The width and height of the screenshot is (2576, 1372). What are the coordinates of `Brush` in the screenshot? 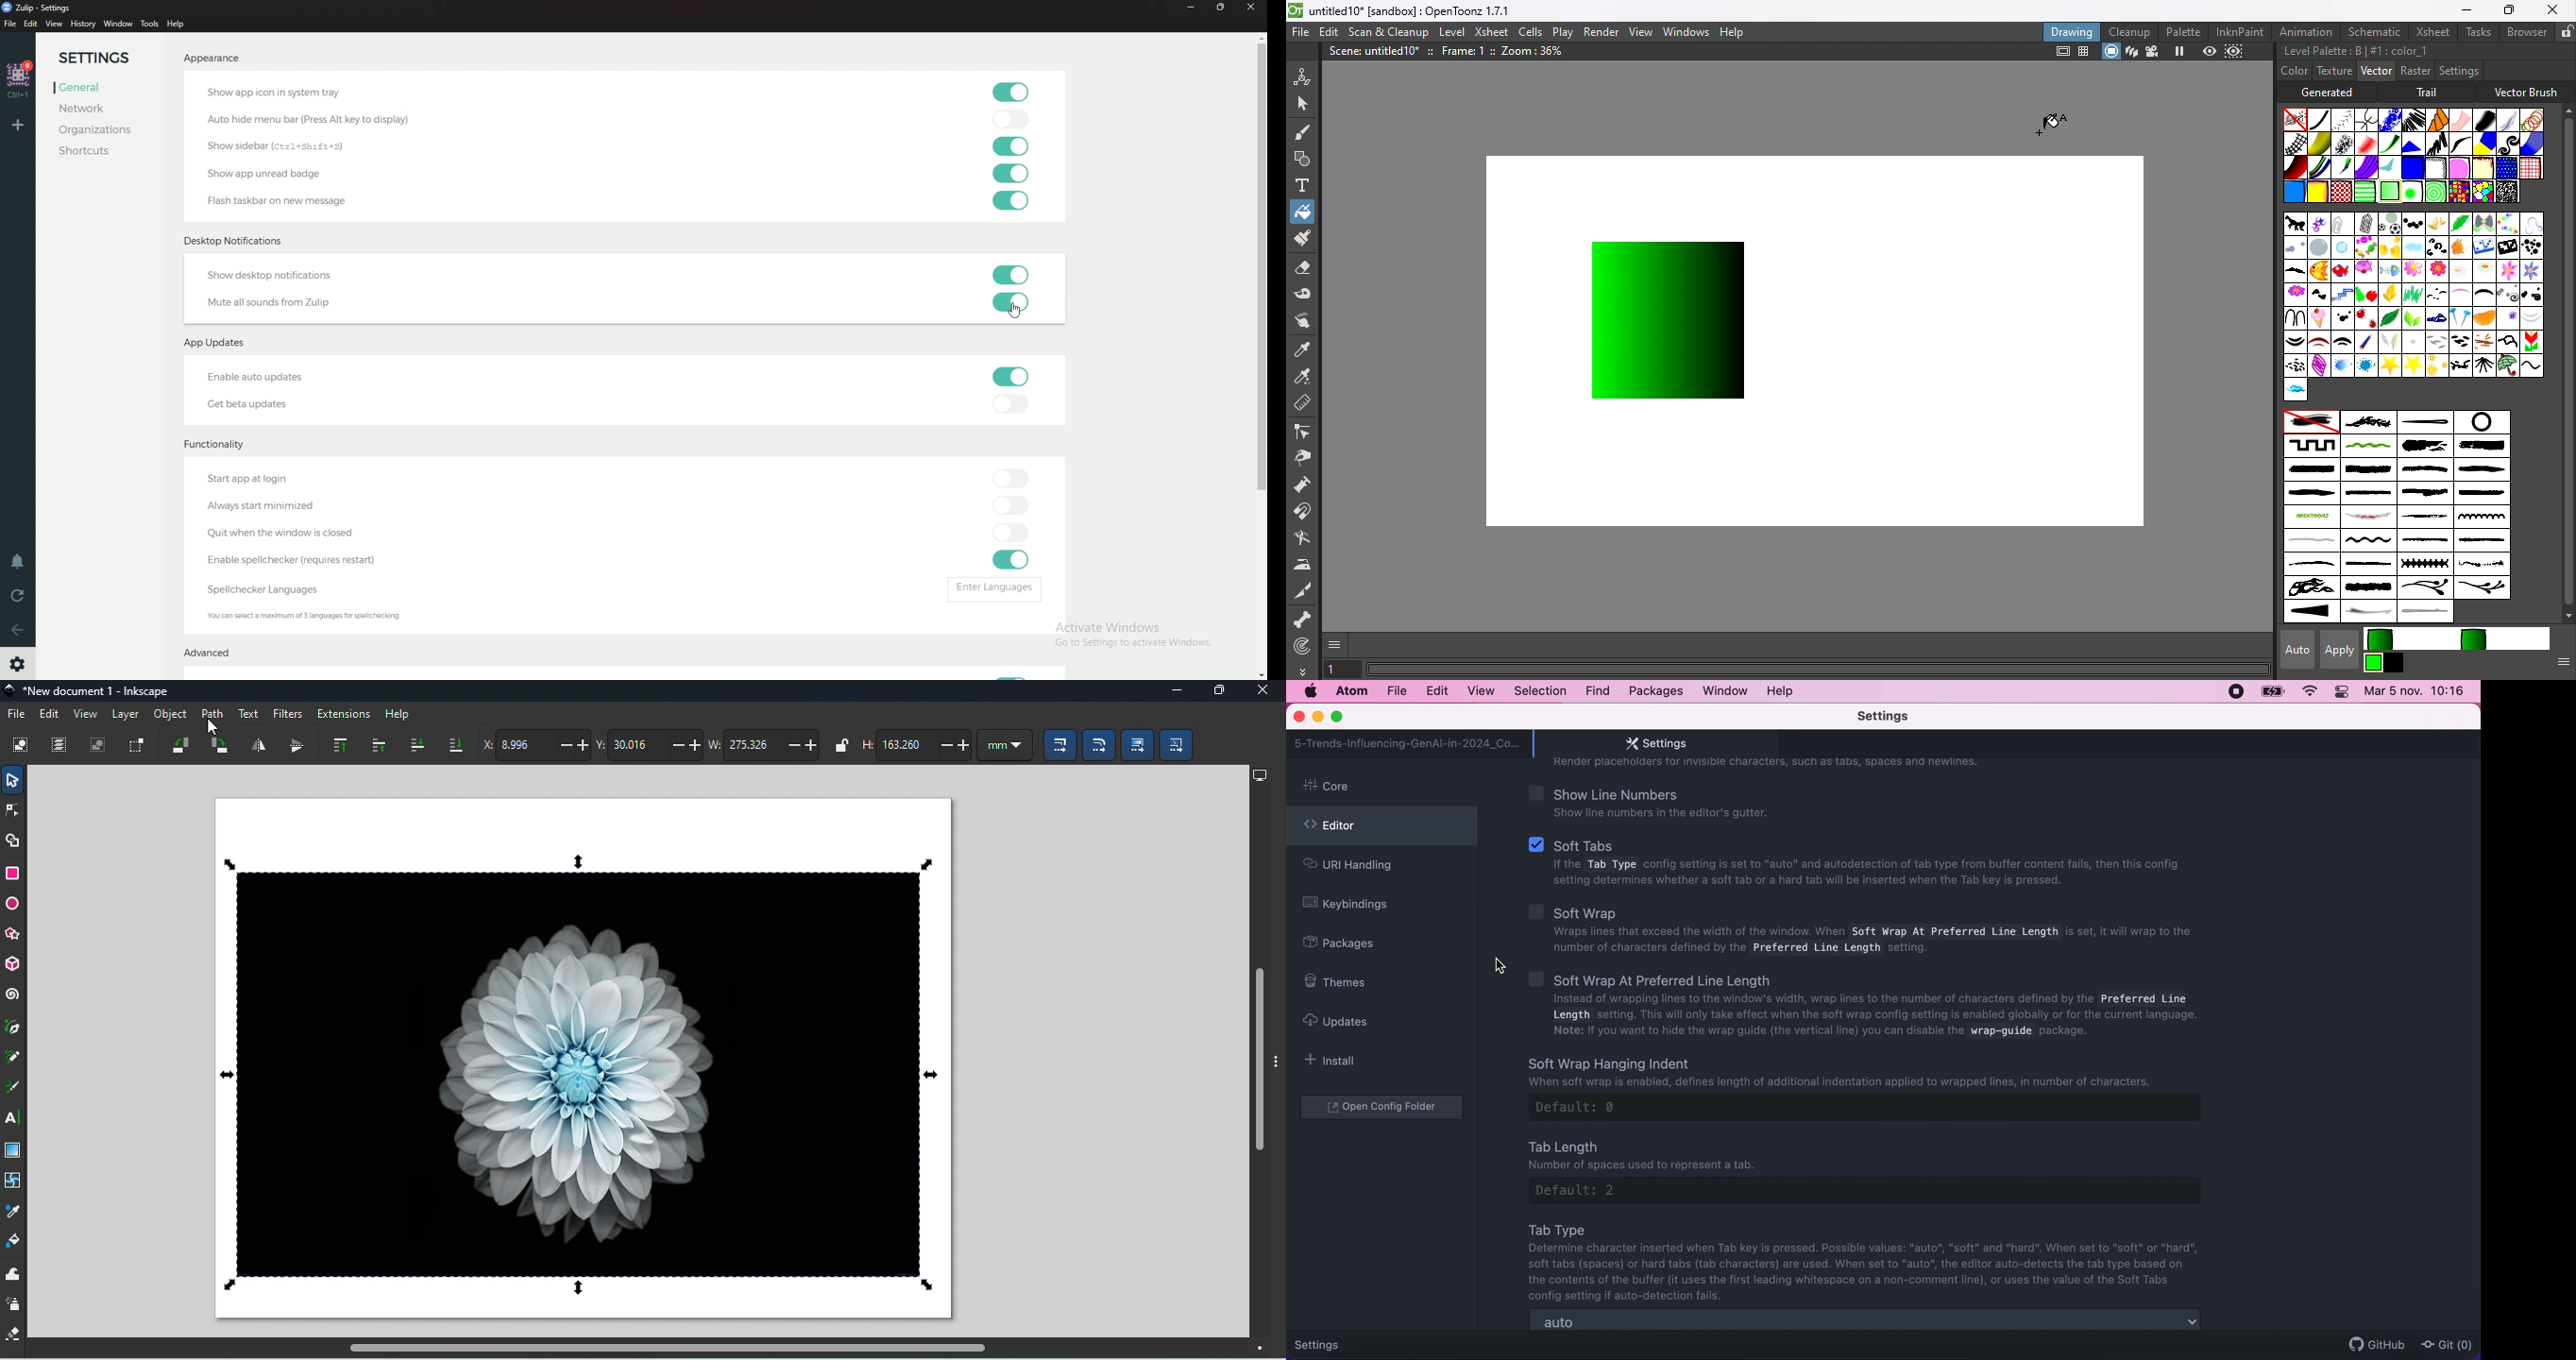 It's located at (2505, 223).